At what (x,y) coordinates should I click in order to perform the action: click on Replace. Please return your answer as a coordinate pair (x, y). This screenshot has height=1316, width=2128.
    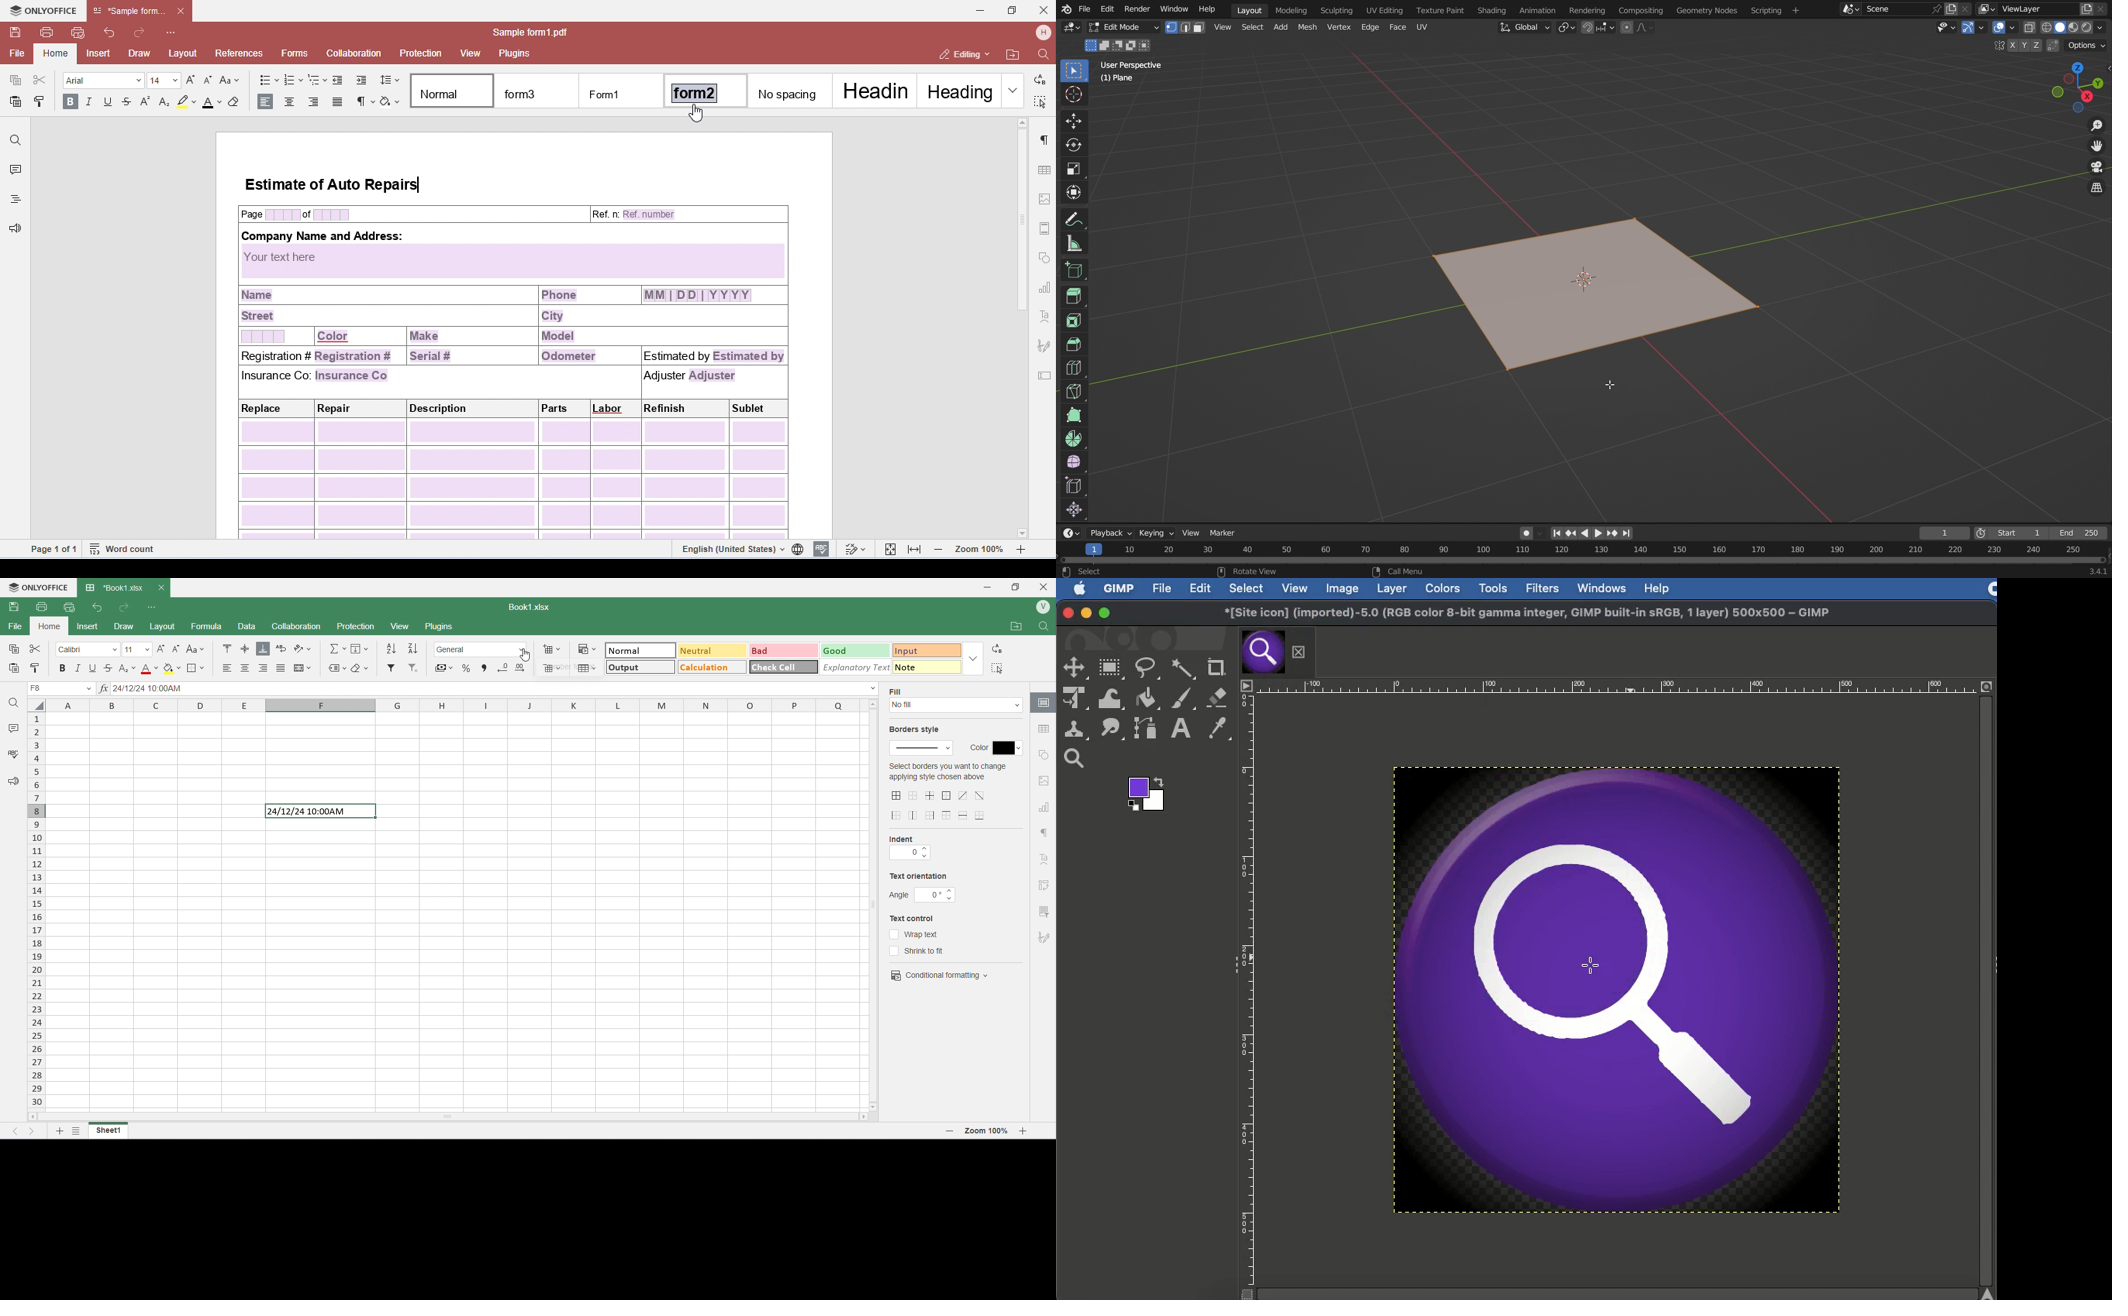
    Looking at the image, I should click on (999, 649).